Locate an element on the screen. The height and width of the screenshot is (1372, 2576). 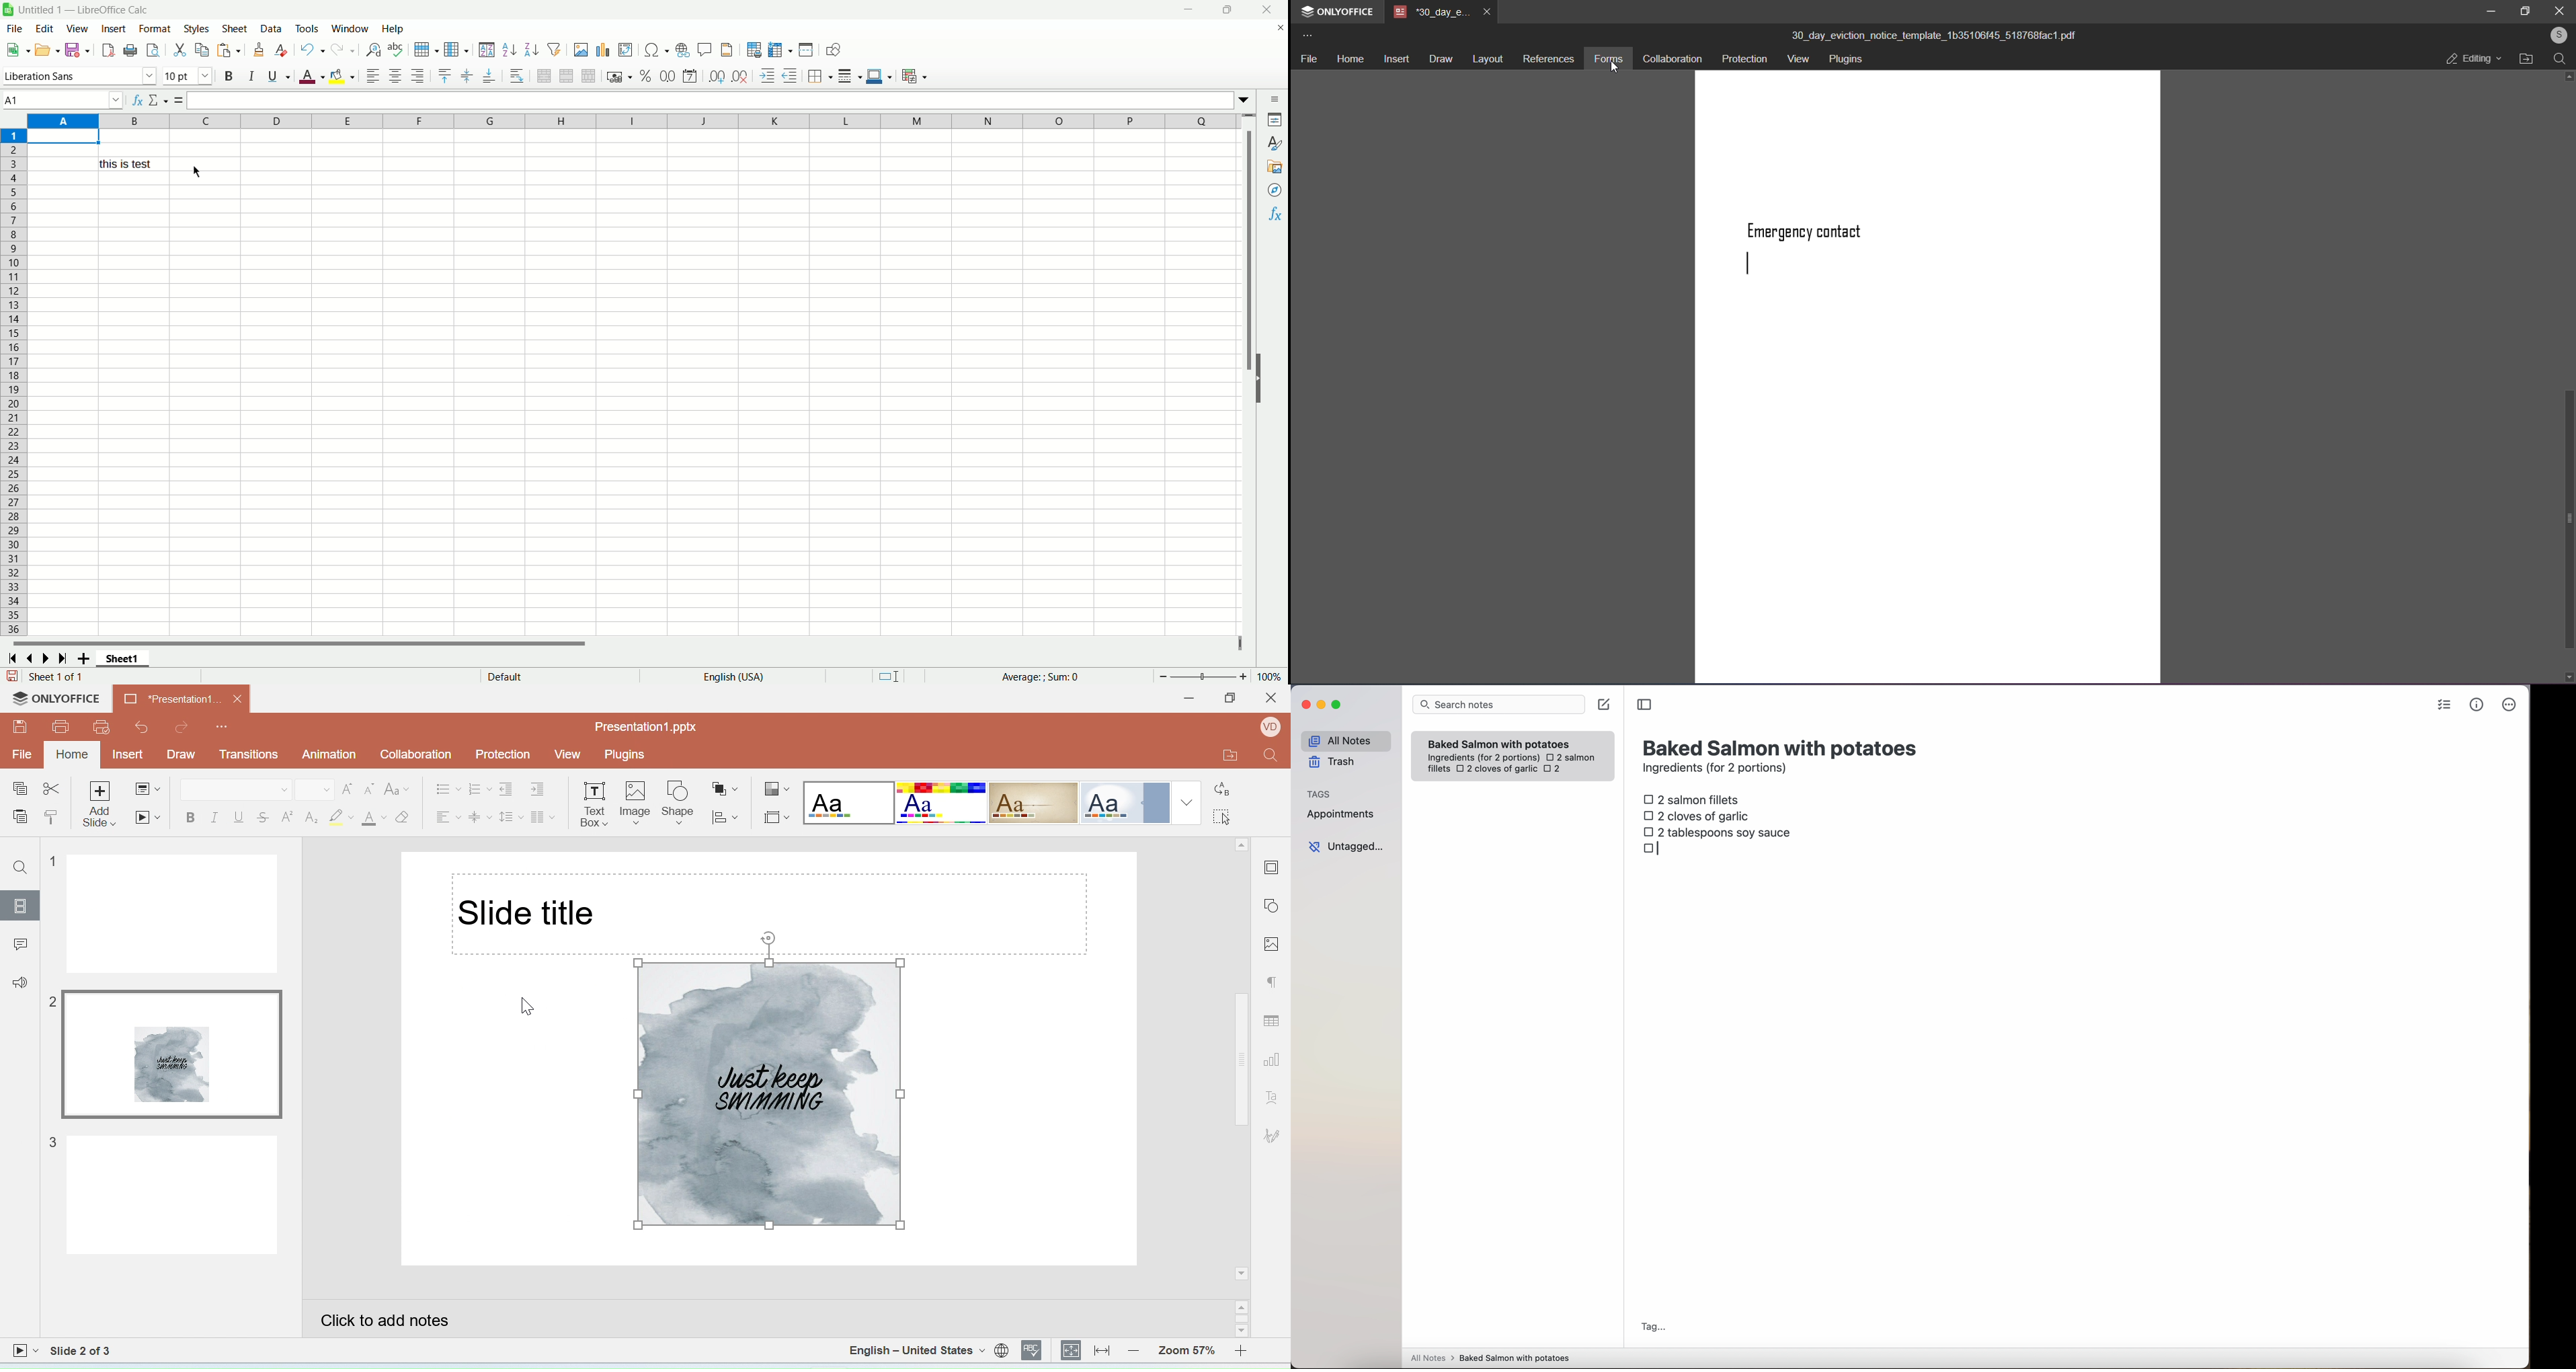
down is located at coordinates (2568, 675).